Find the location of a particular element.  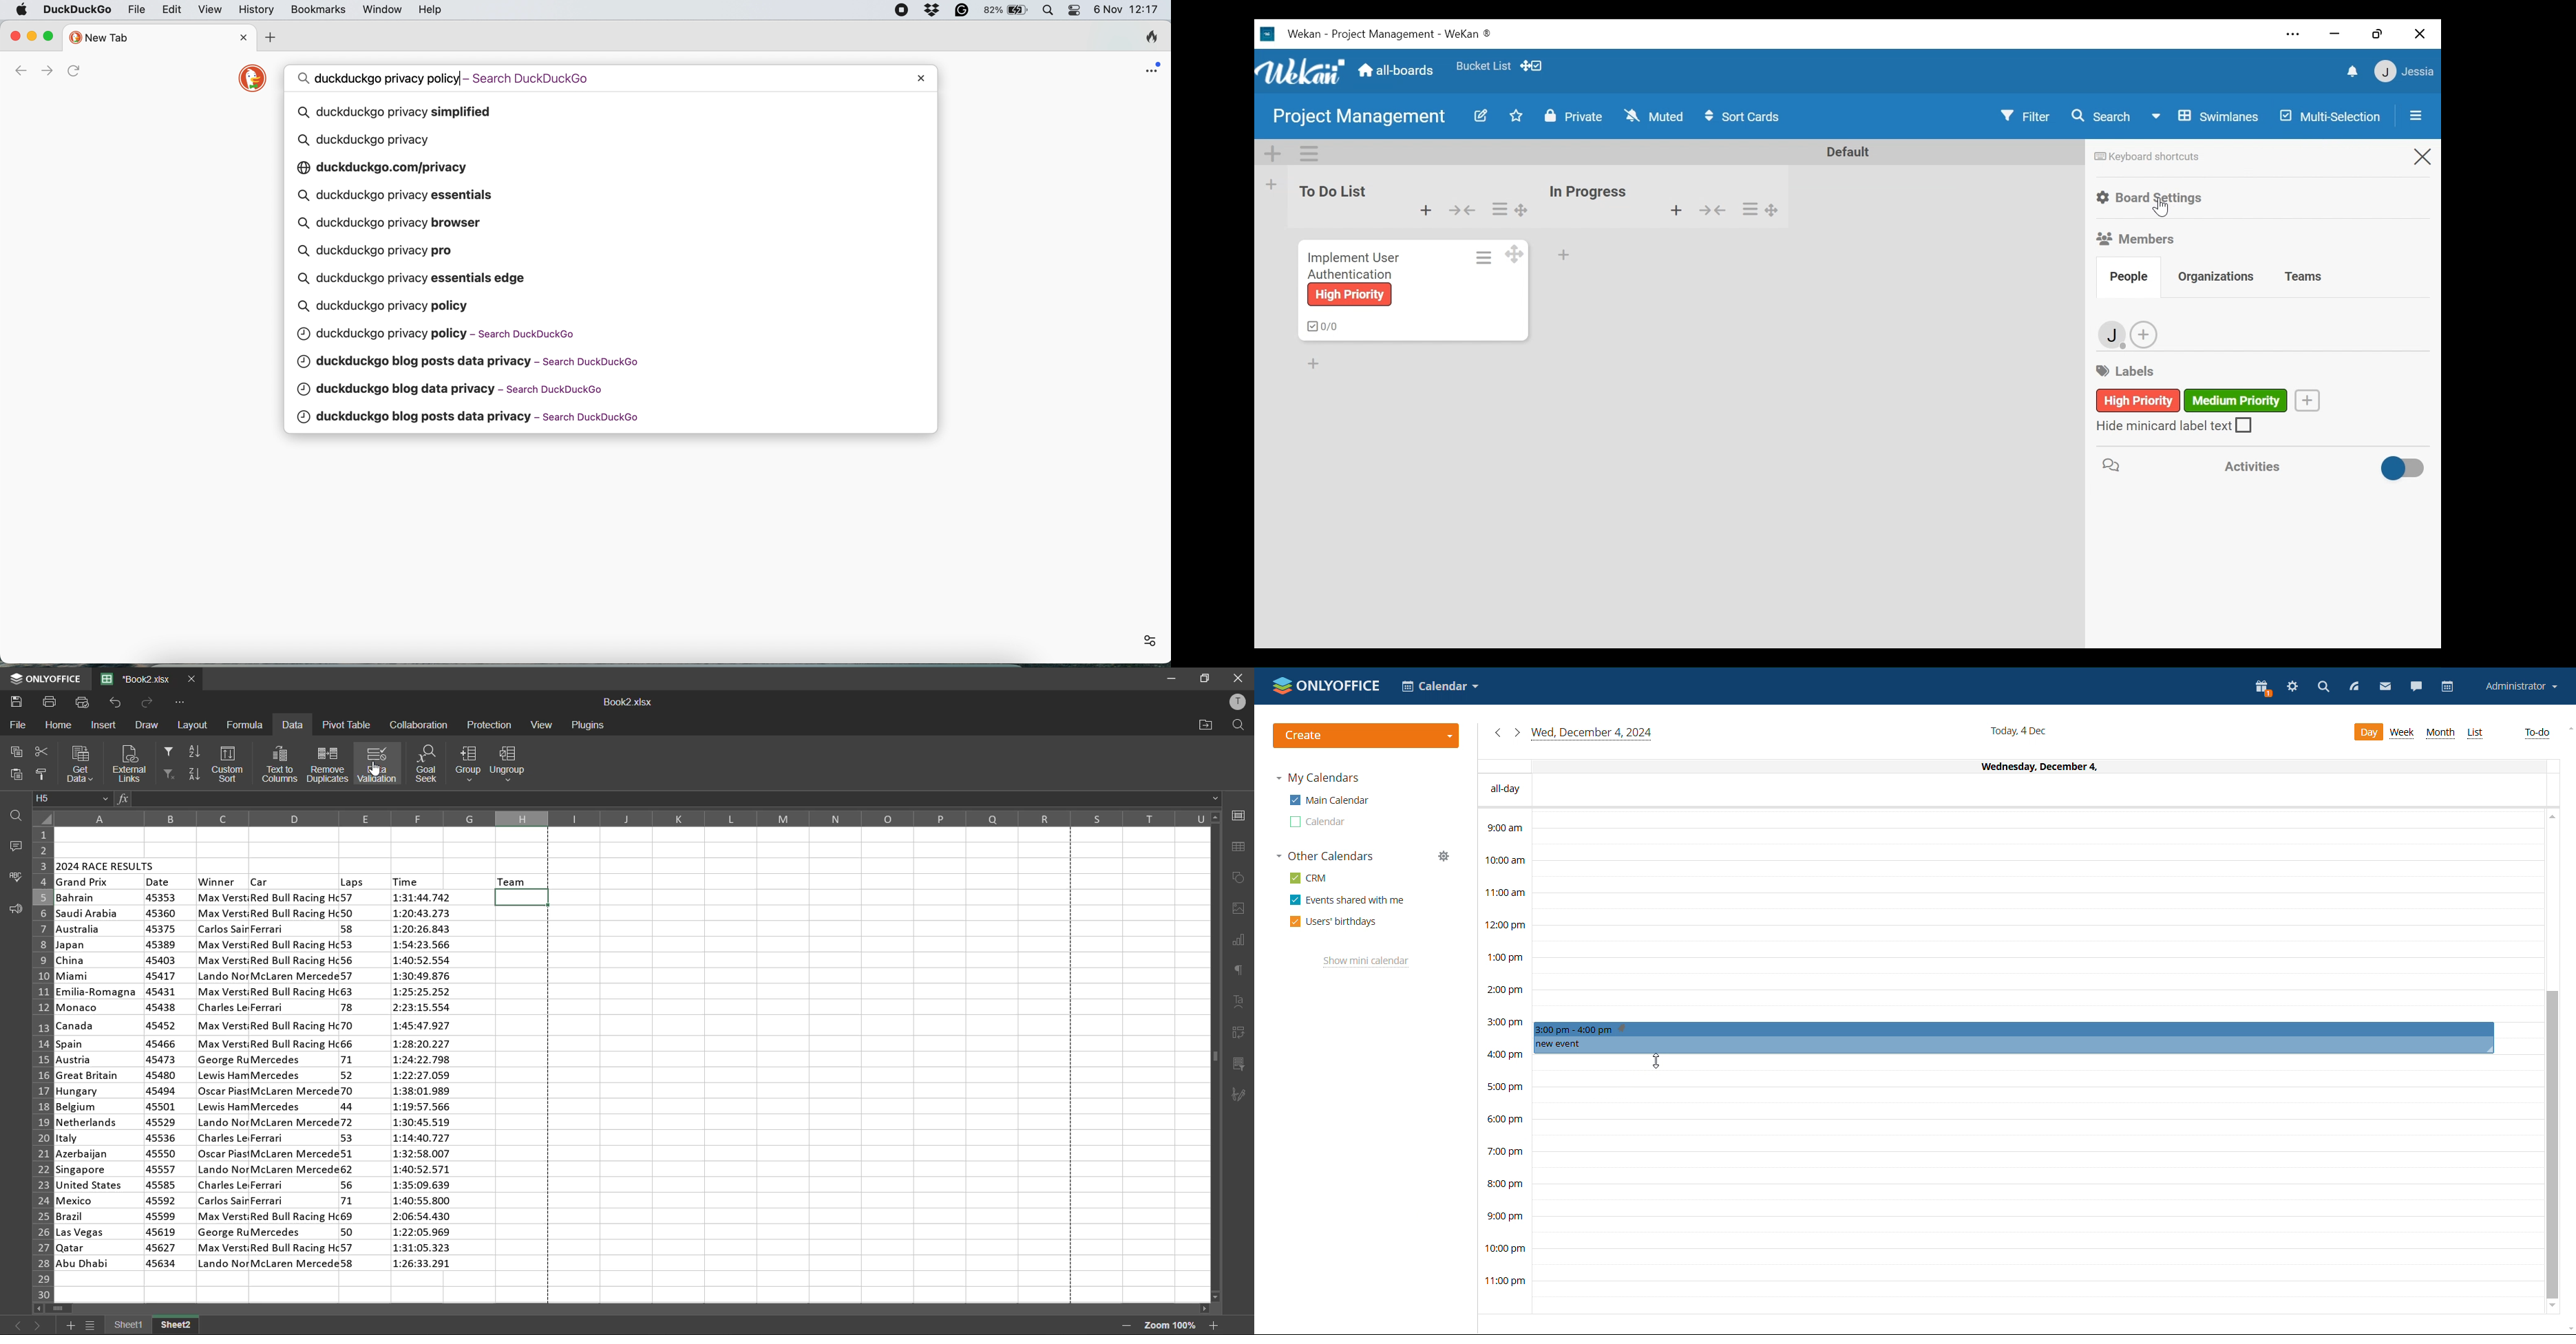

search is located at coordinates (2323, 689).